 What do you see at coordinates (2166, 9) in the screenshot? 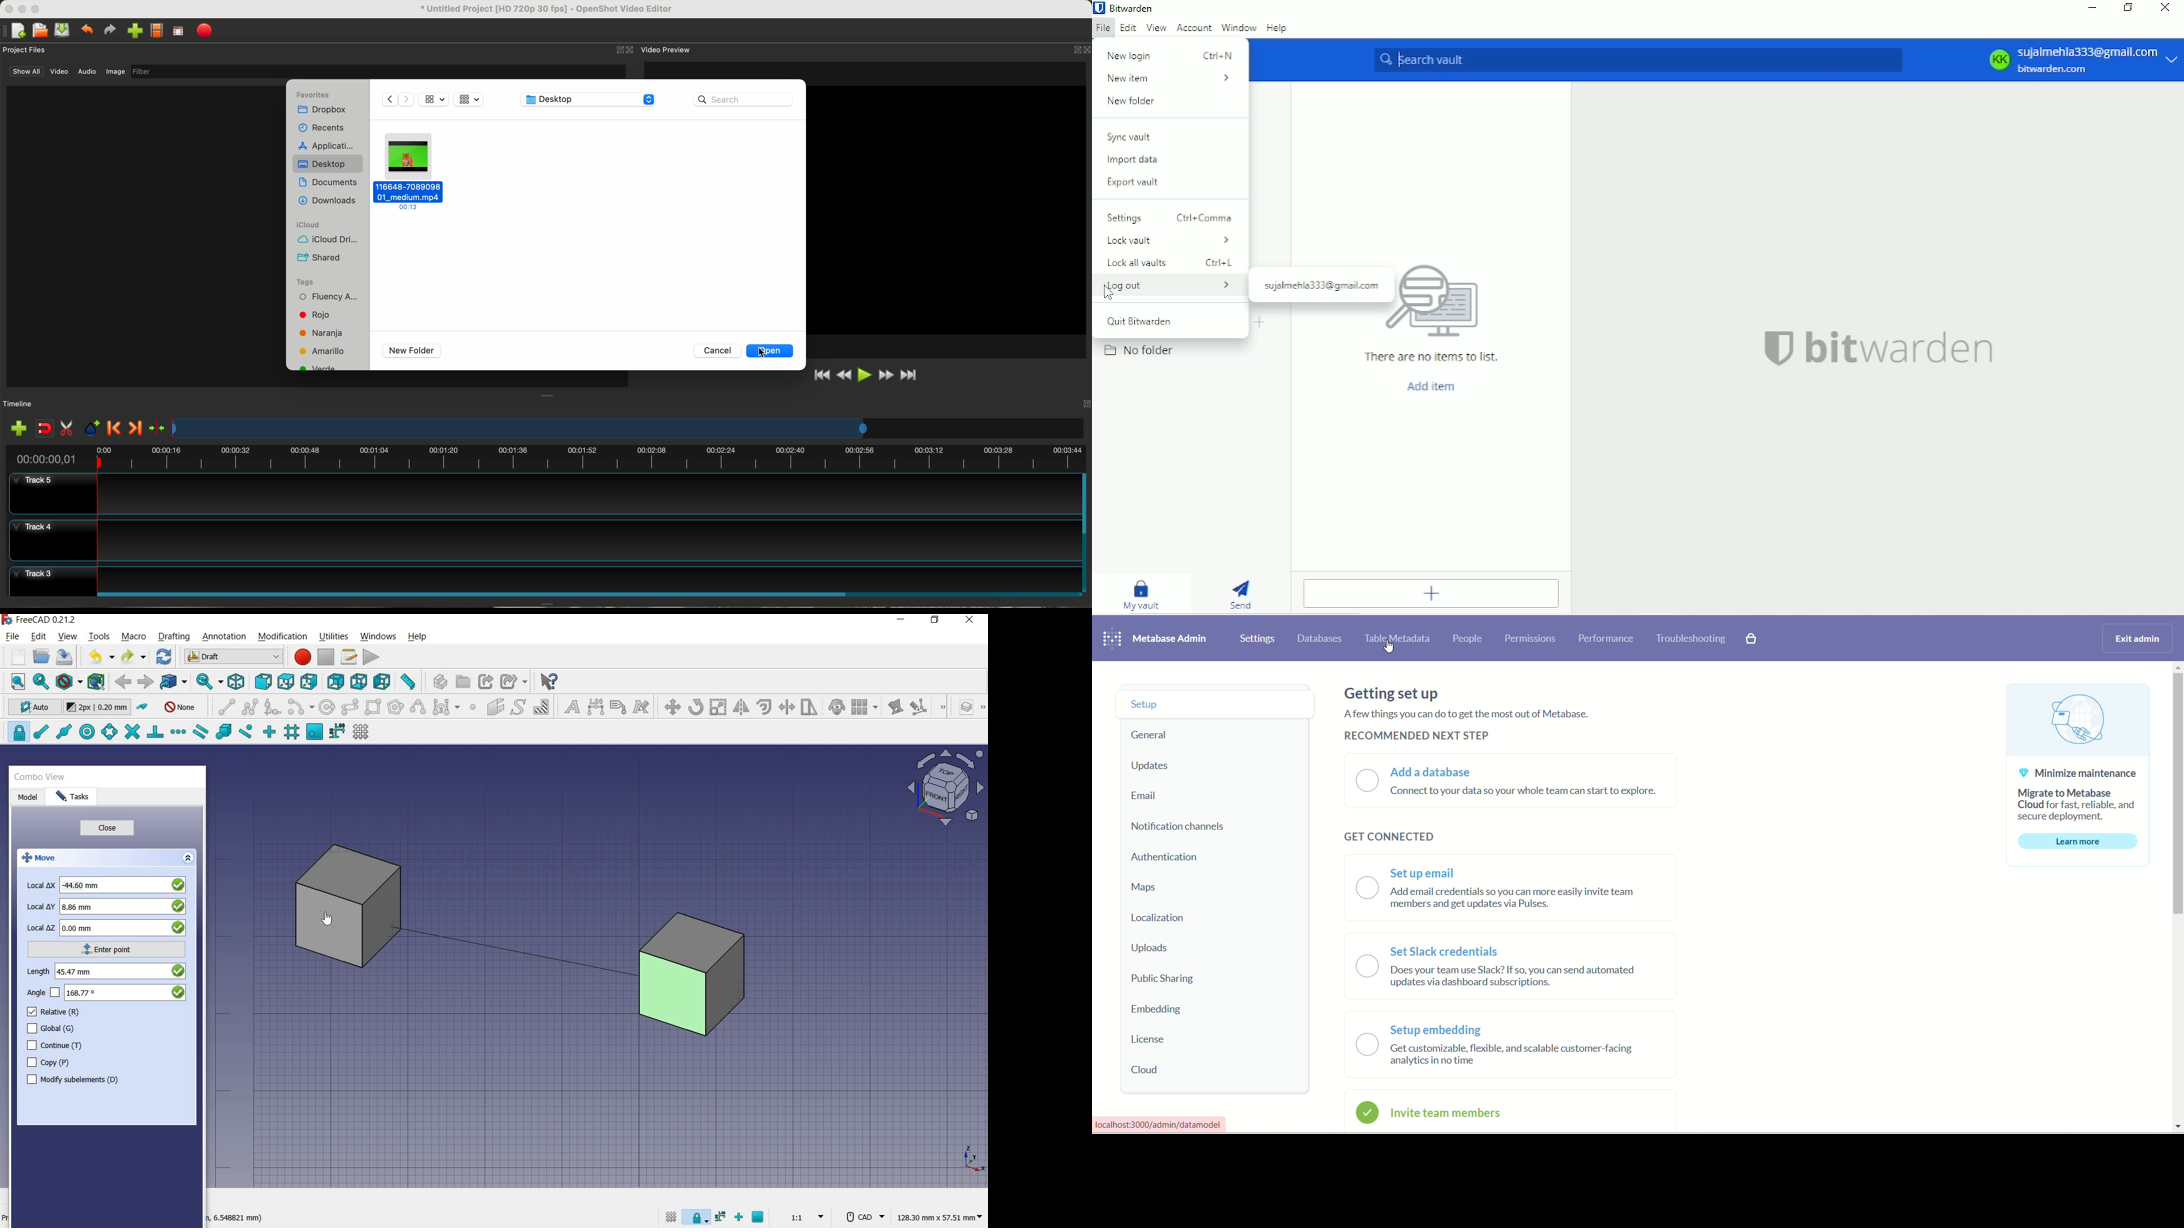
I see `Close` at bounding box center [2166, 9].